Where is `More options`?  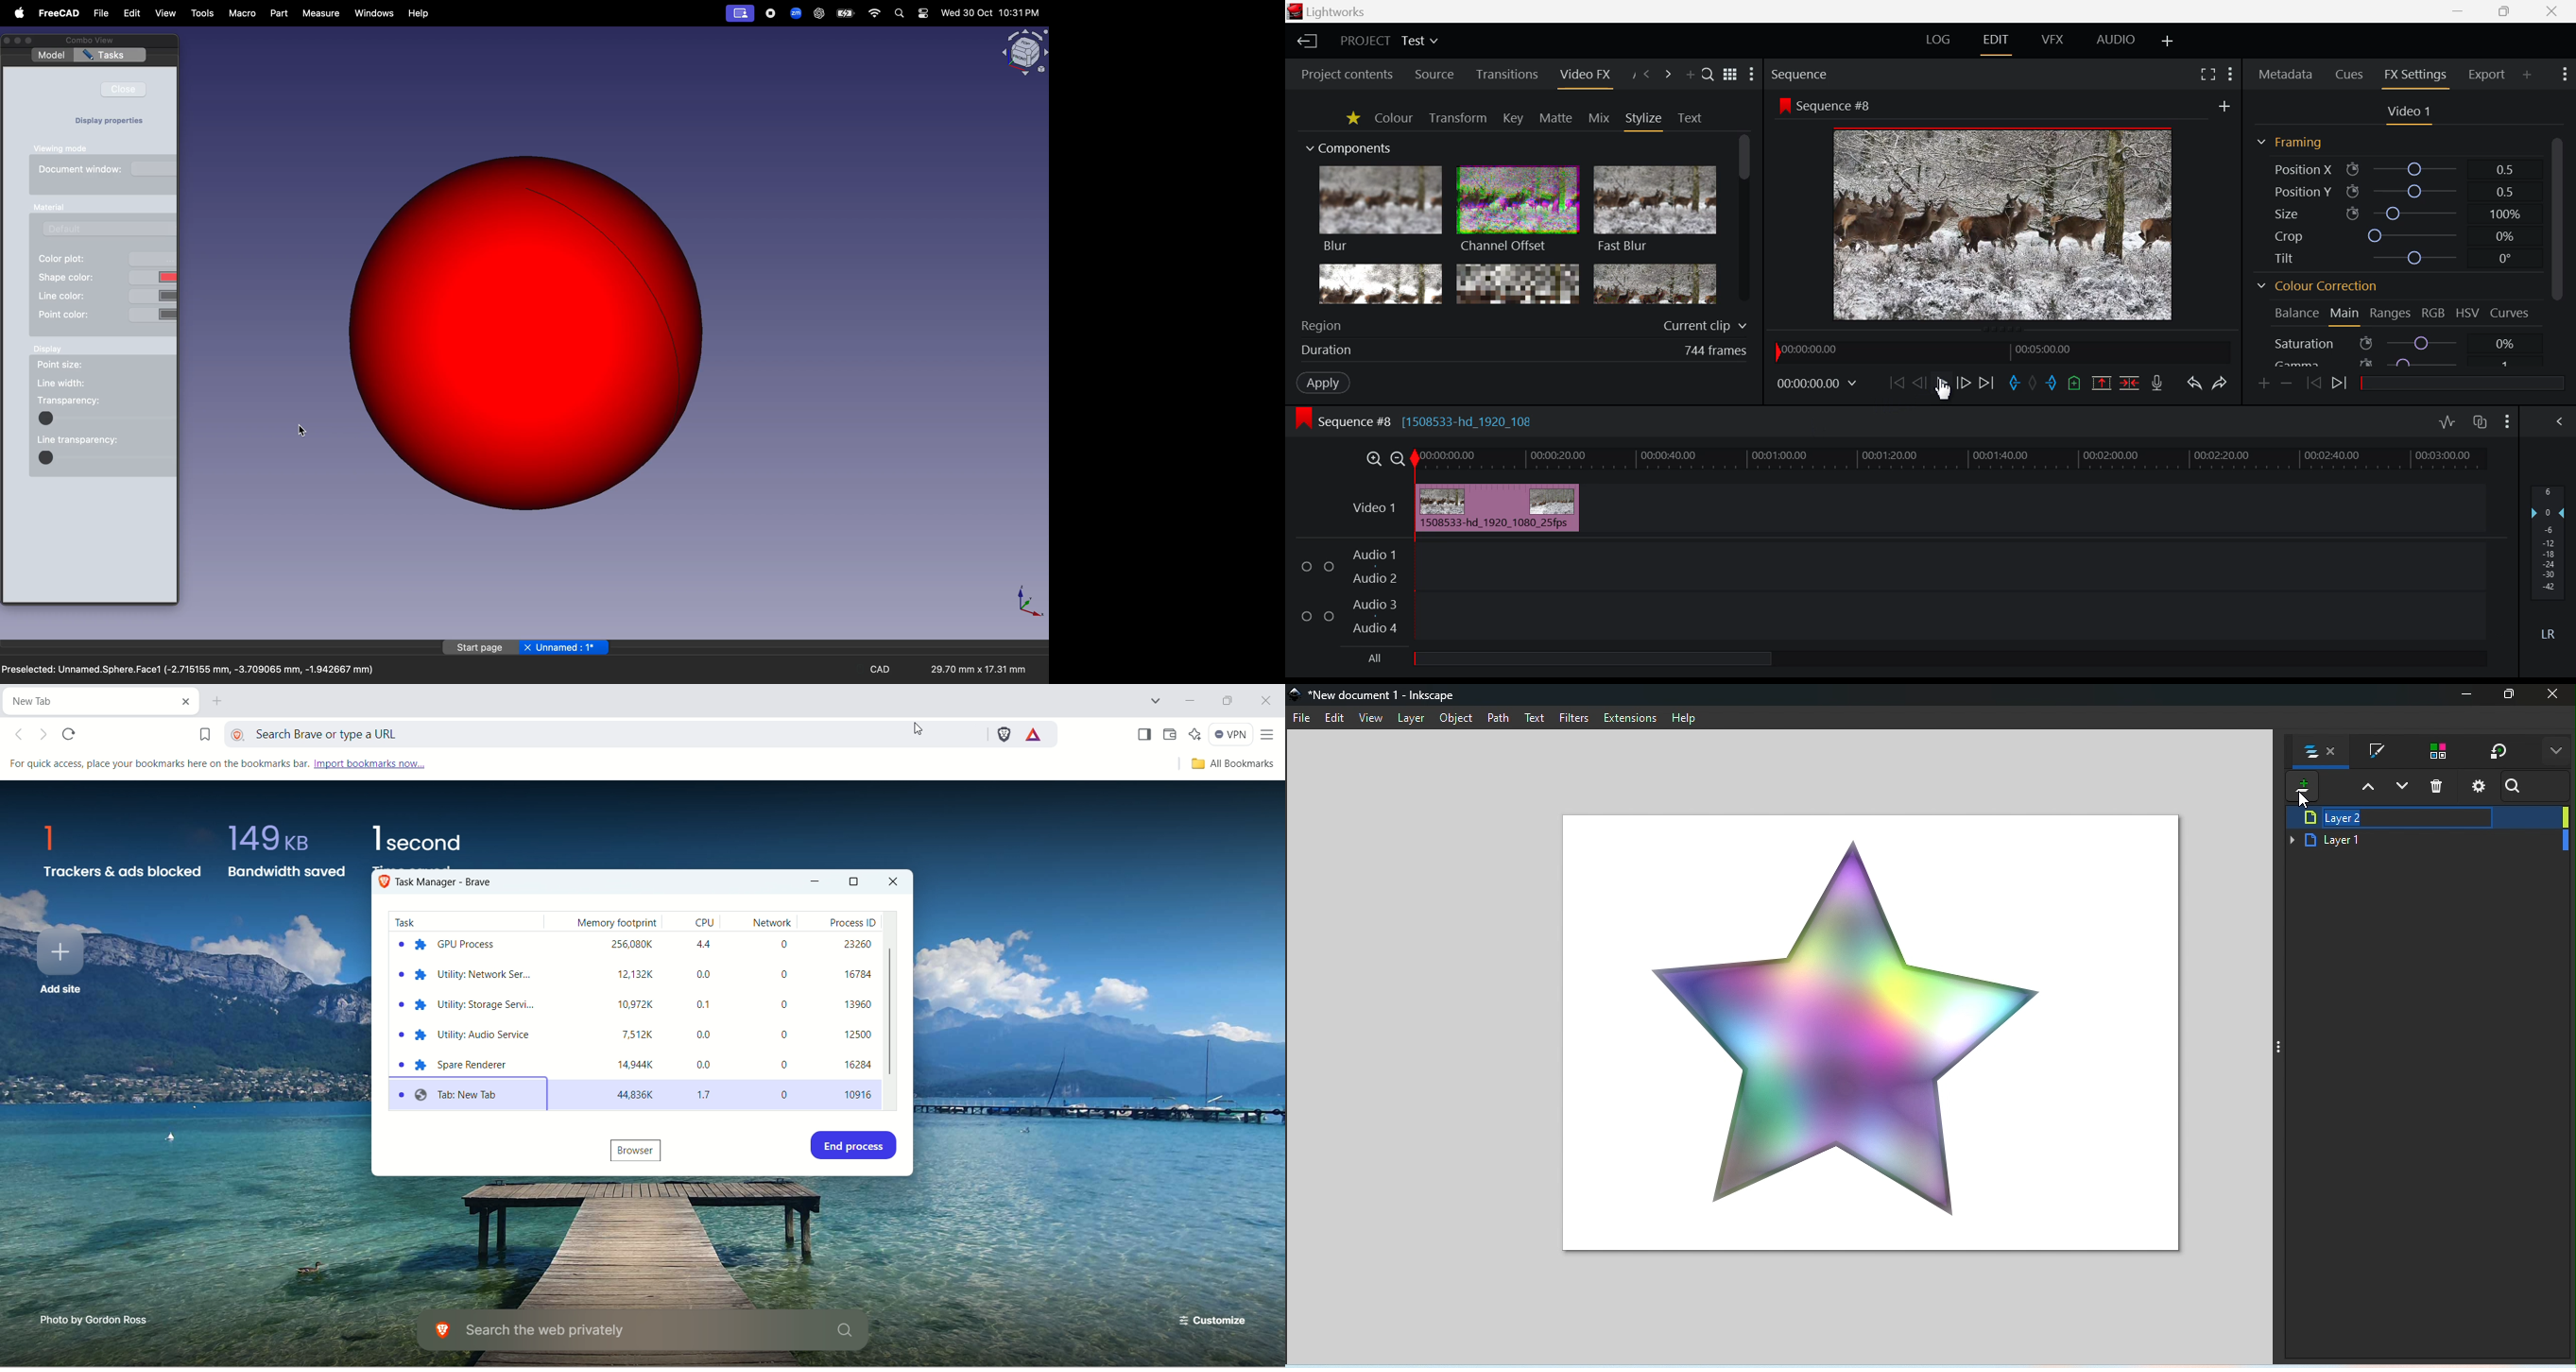 More options is located at coordinates (2555, 753).